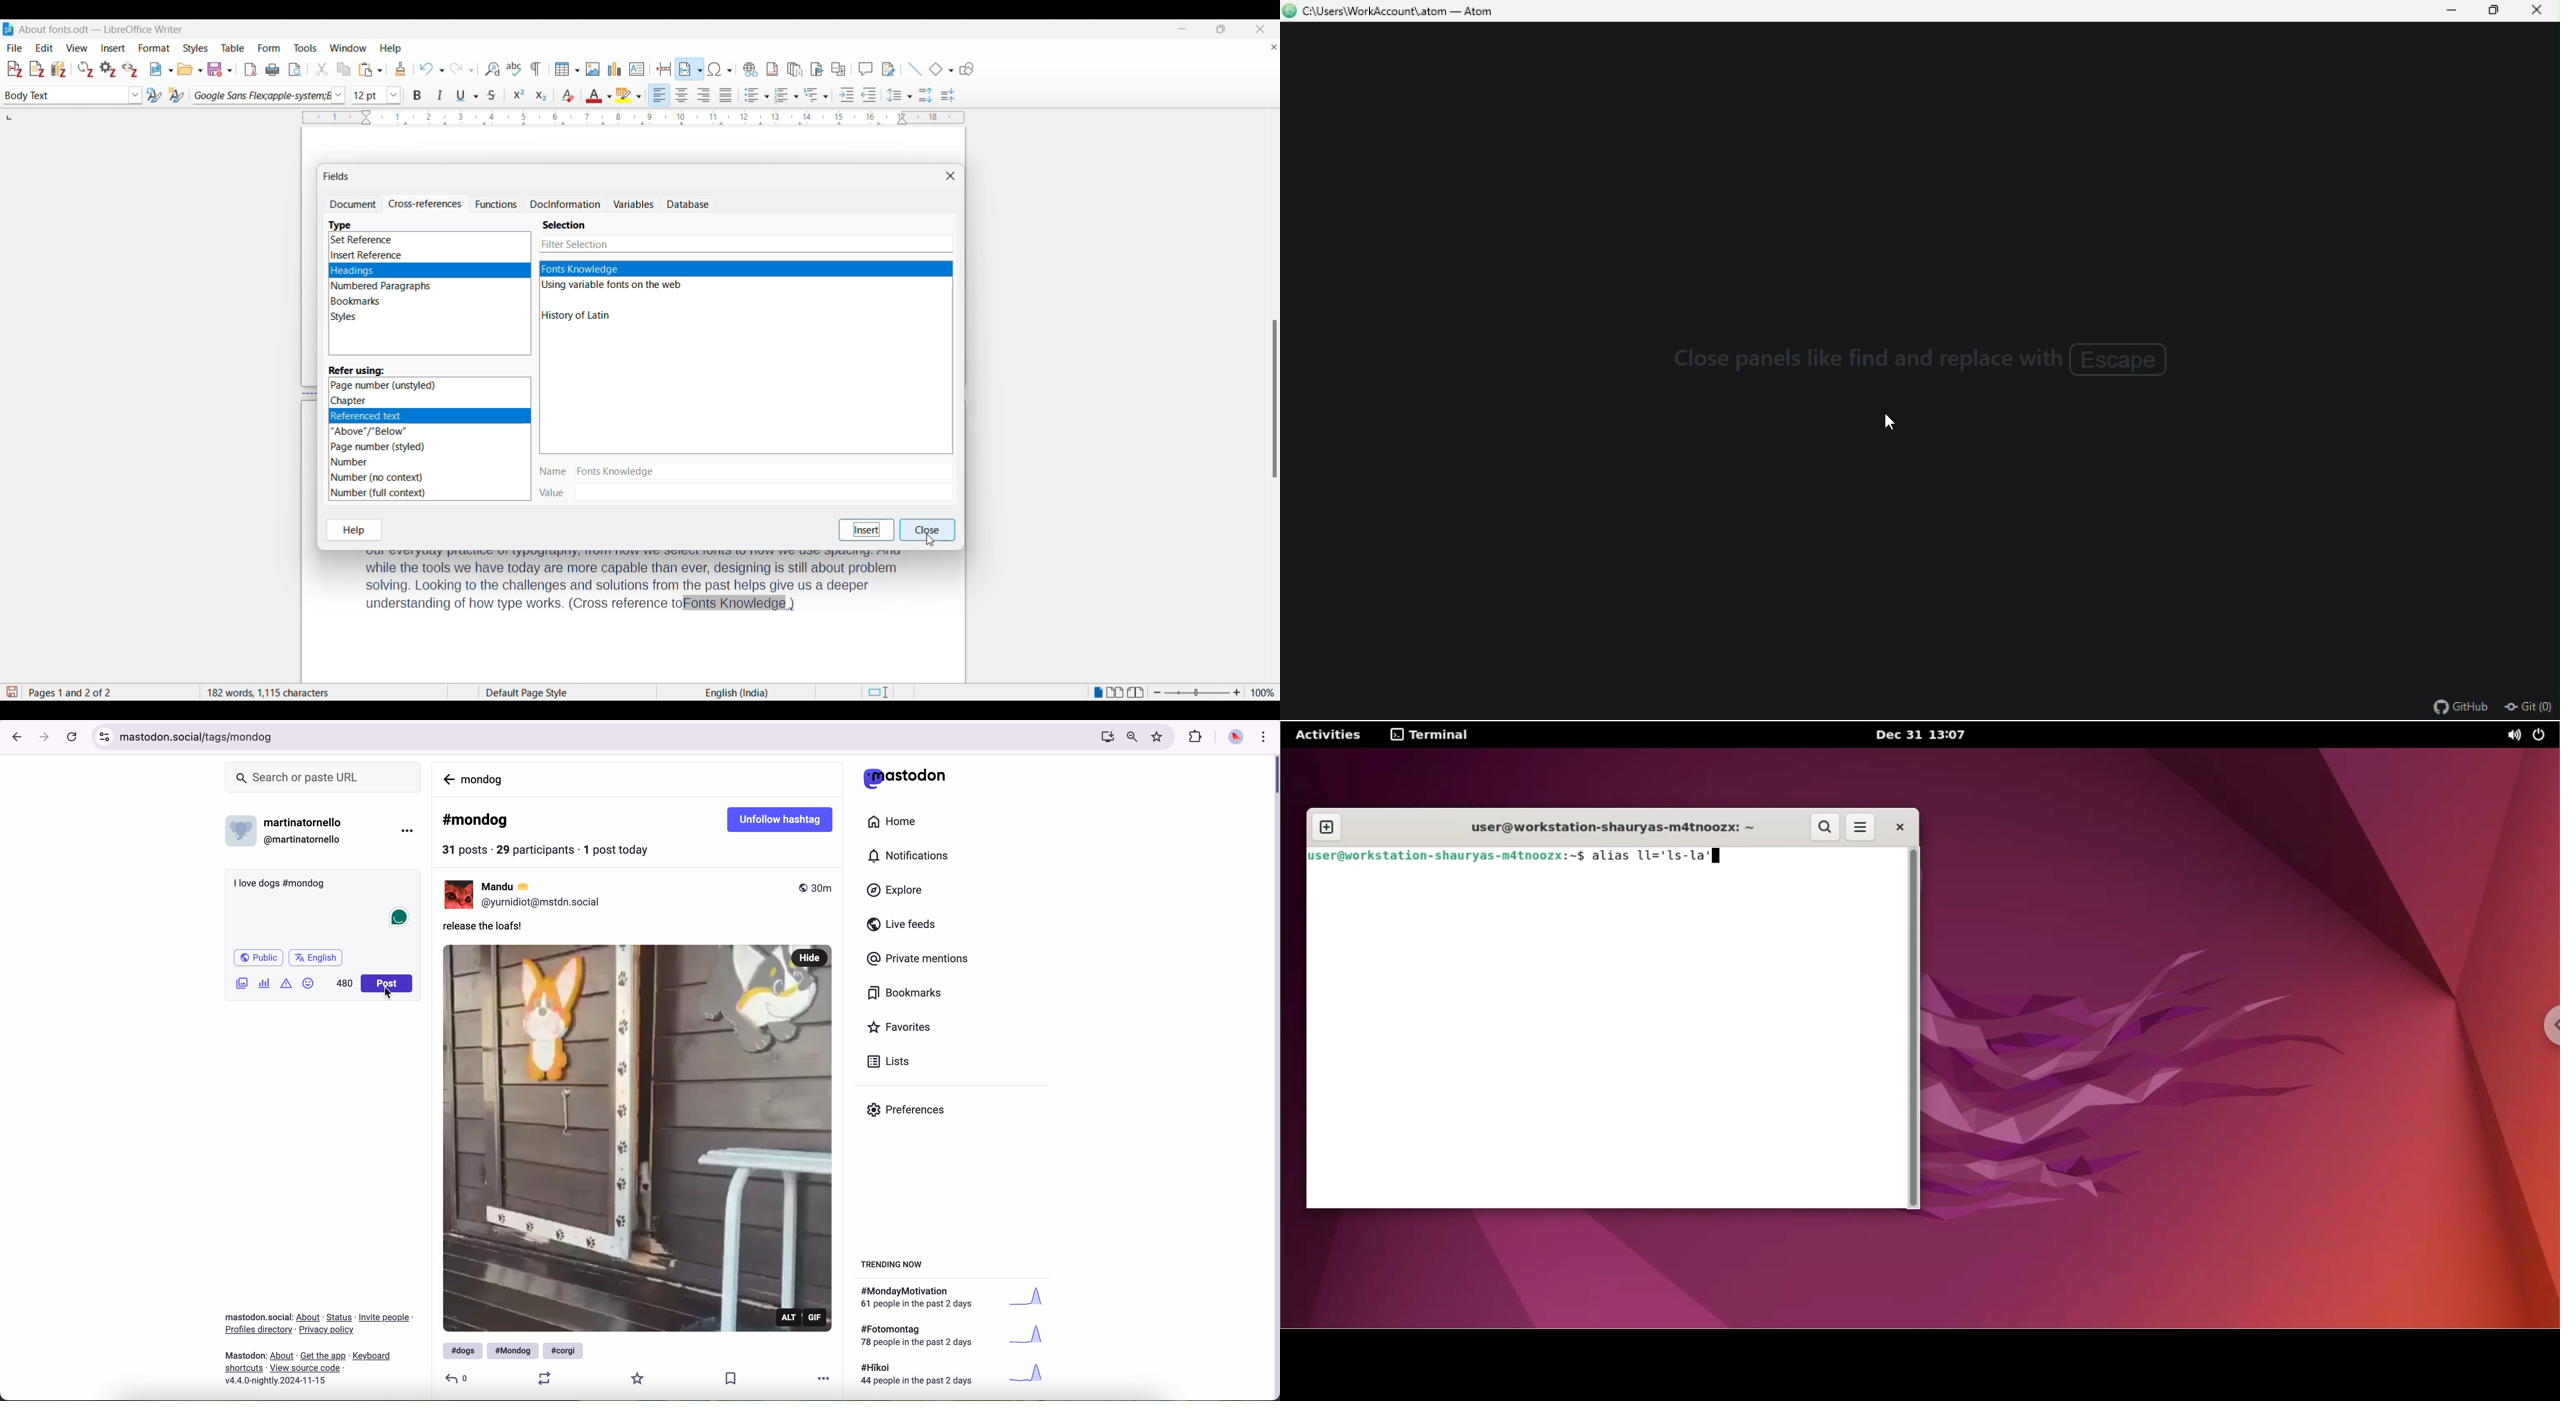  Describe the element at coordinates (901, 1027) in the screenshot. I see `favorites` at that location.